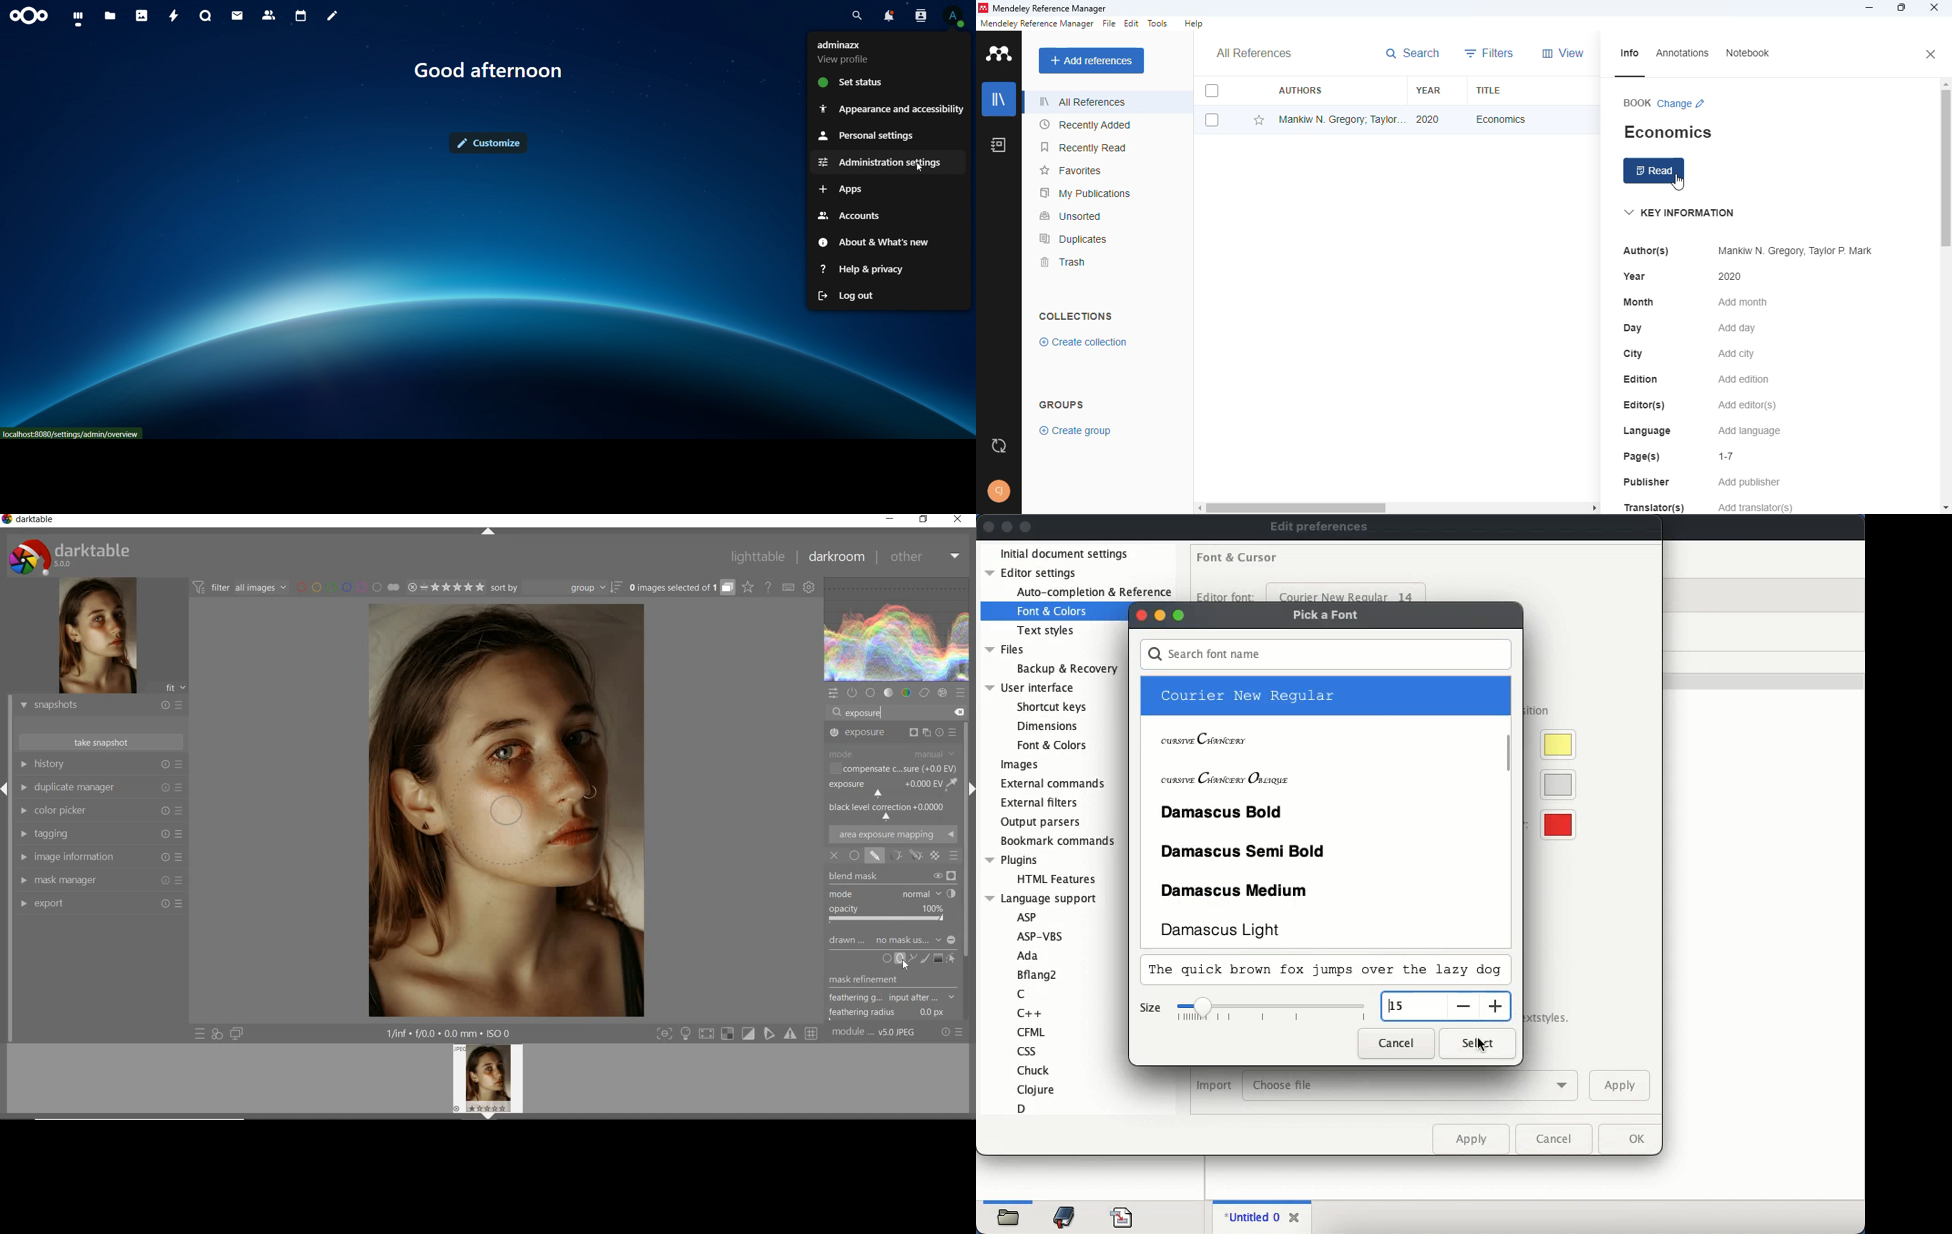 This screenshot has width=1960, height=1260. I want to click on add publisher, so click(1750, 483).